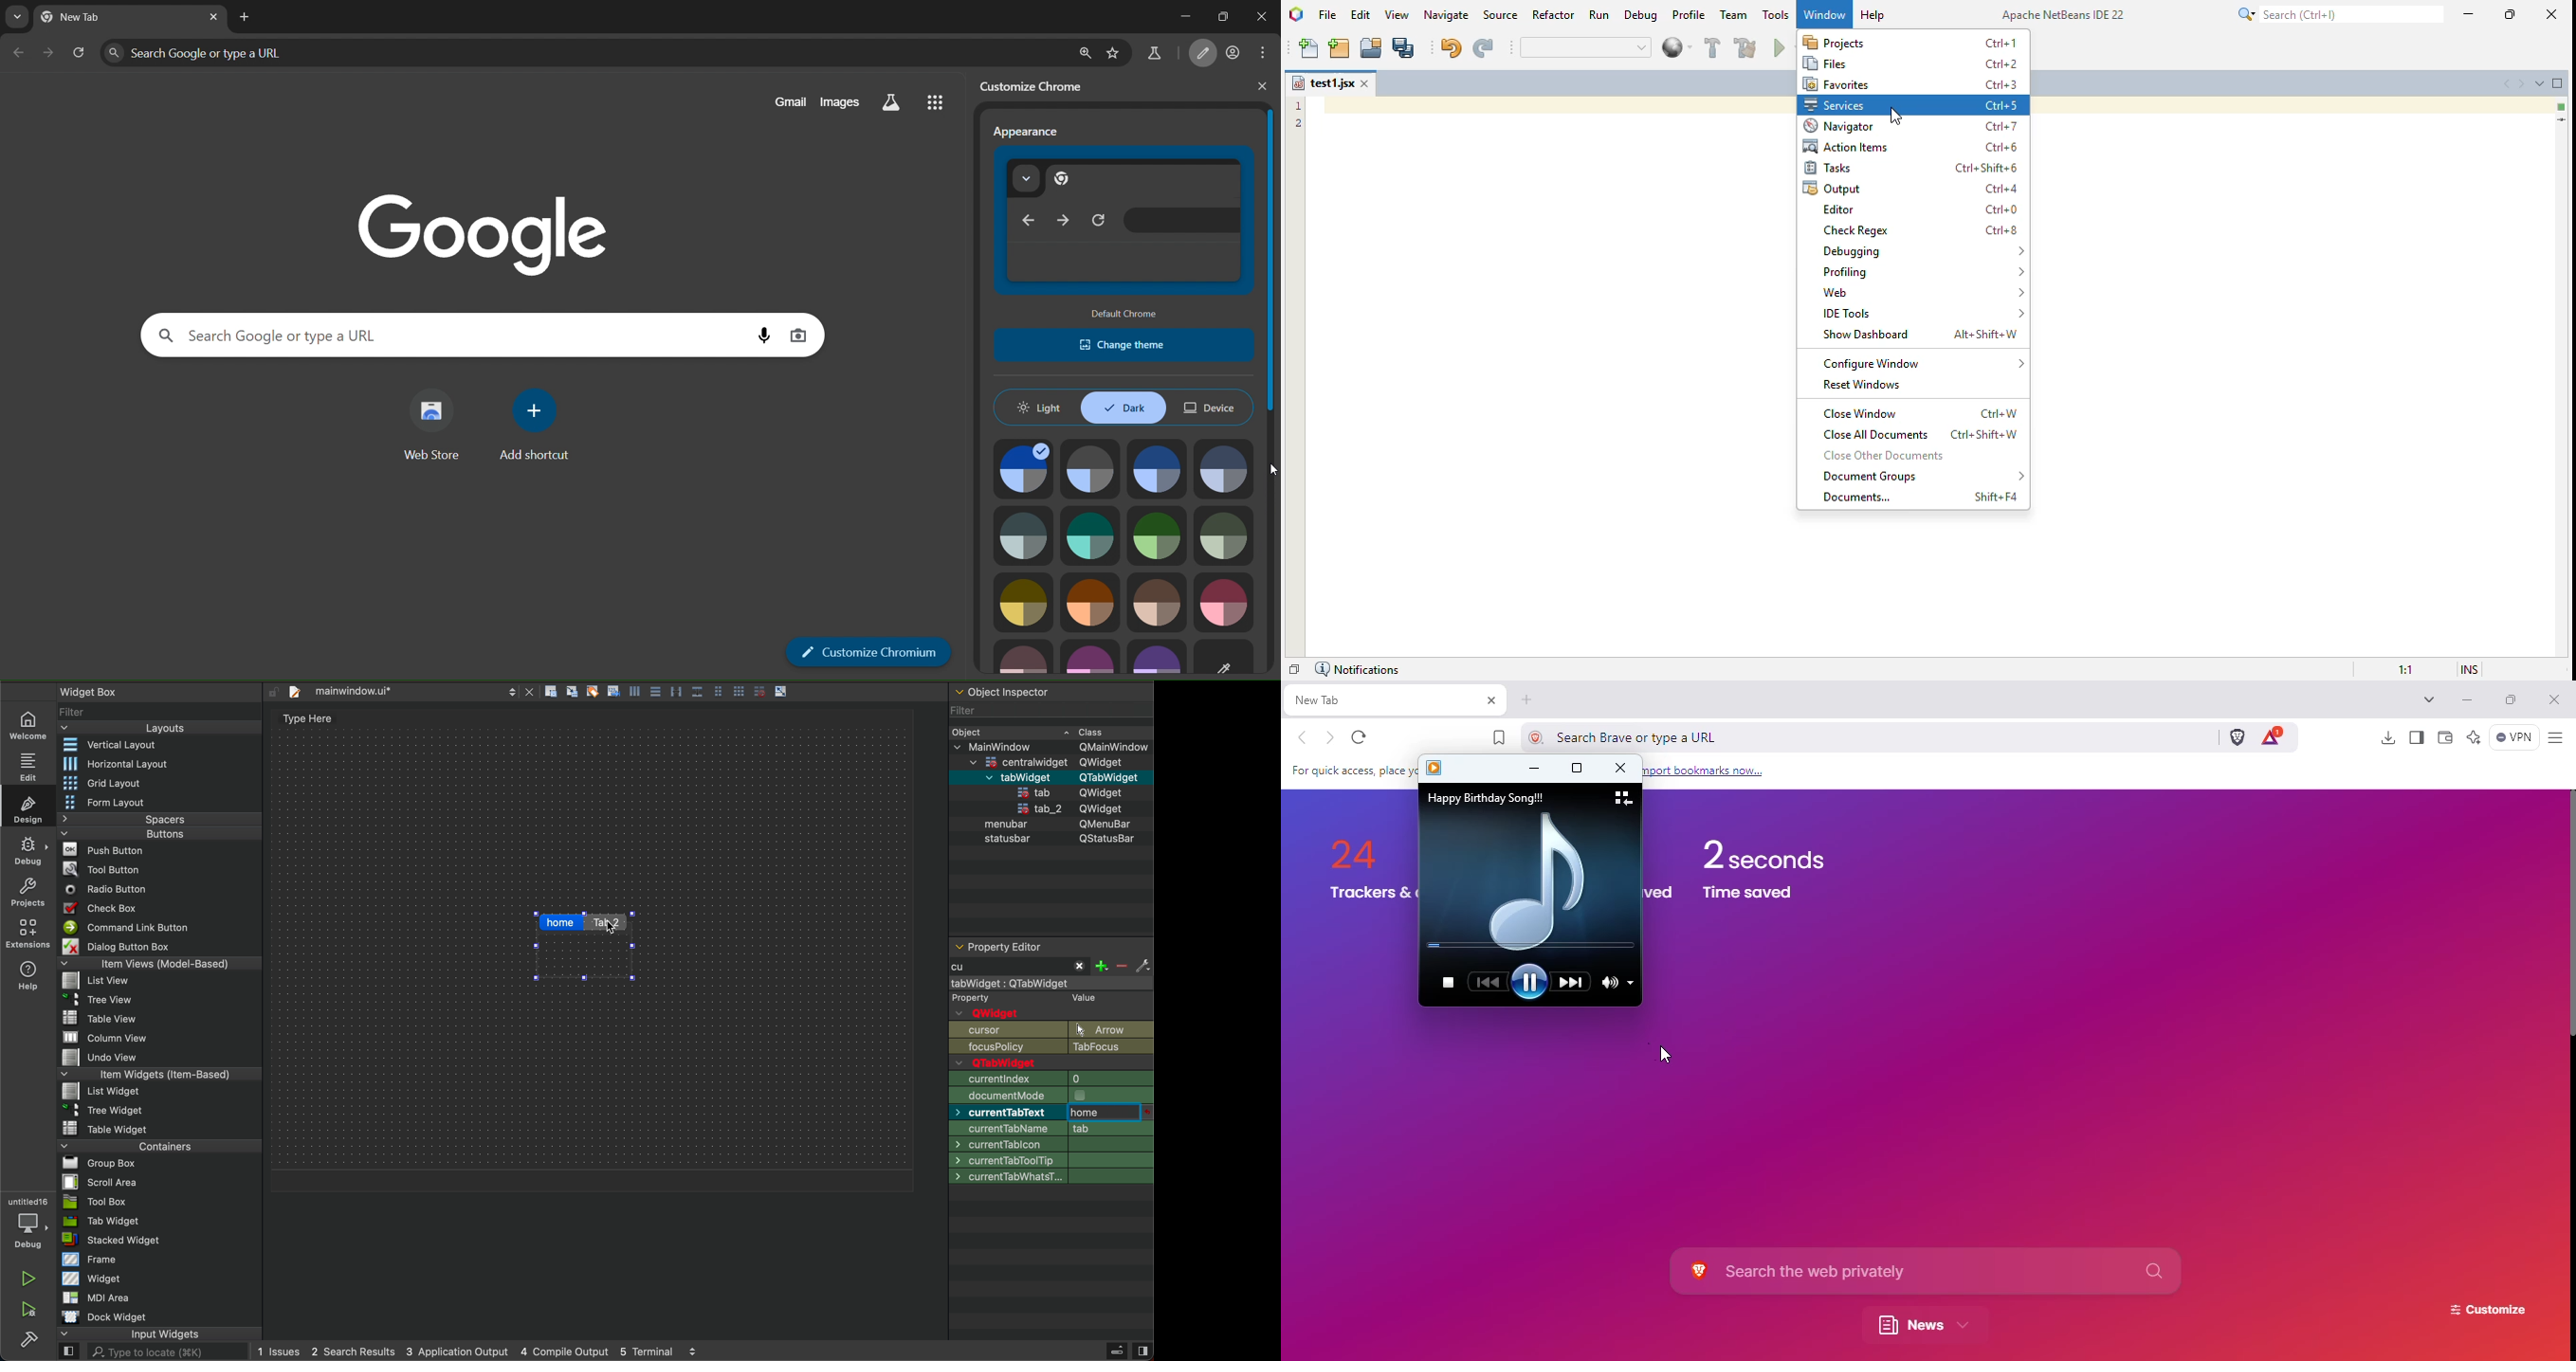  What do you see at coordinates (1884, 455) in the screenshot?
I see `close other documents` at bounding box center [1884, 455].